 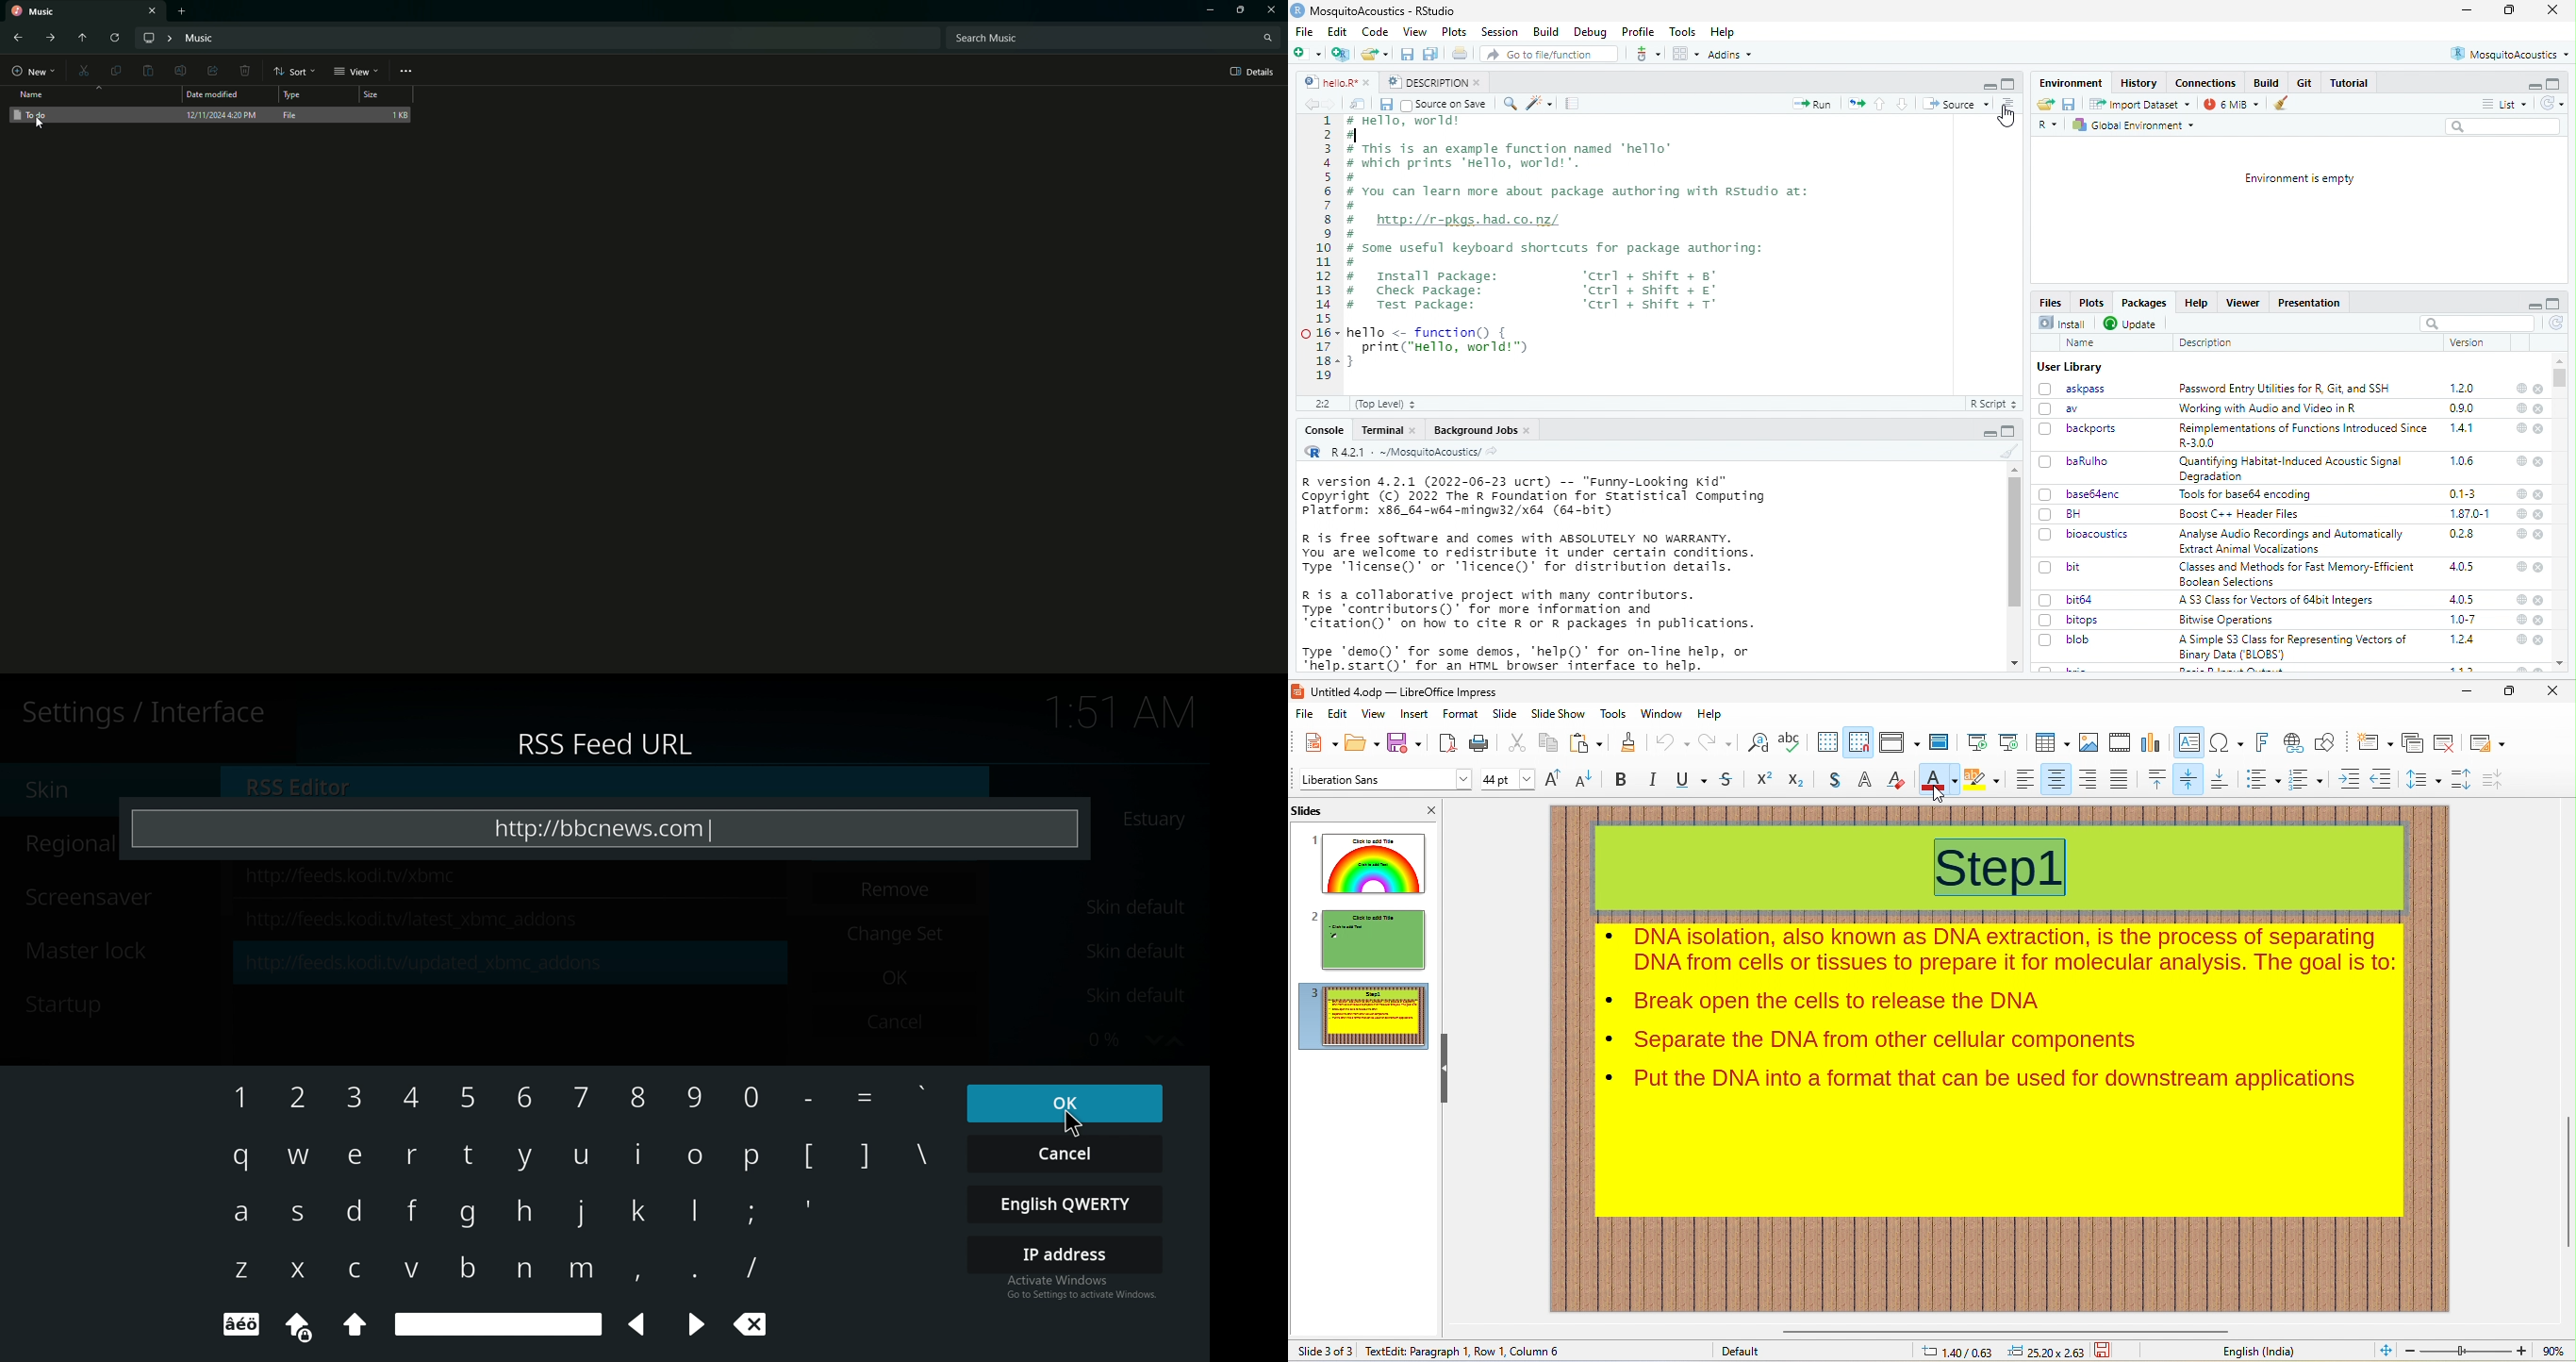 I want to click on Boost C++ Header Files, so click(x=2240, y=514).